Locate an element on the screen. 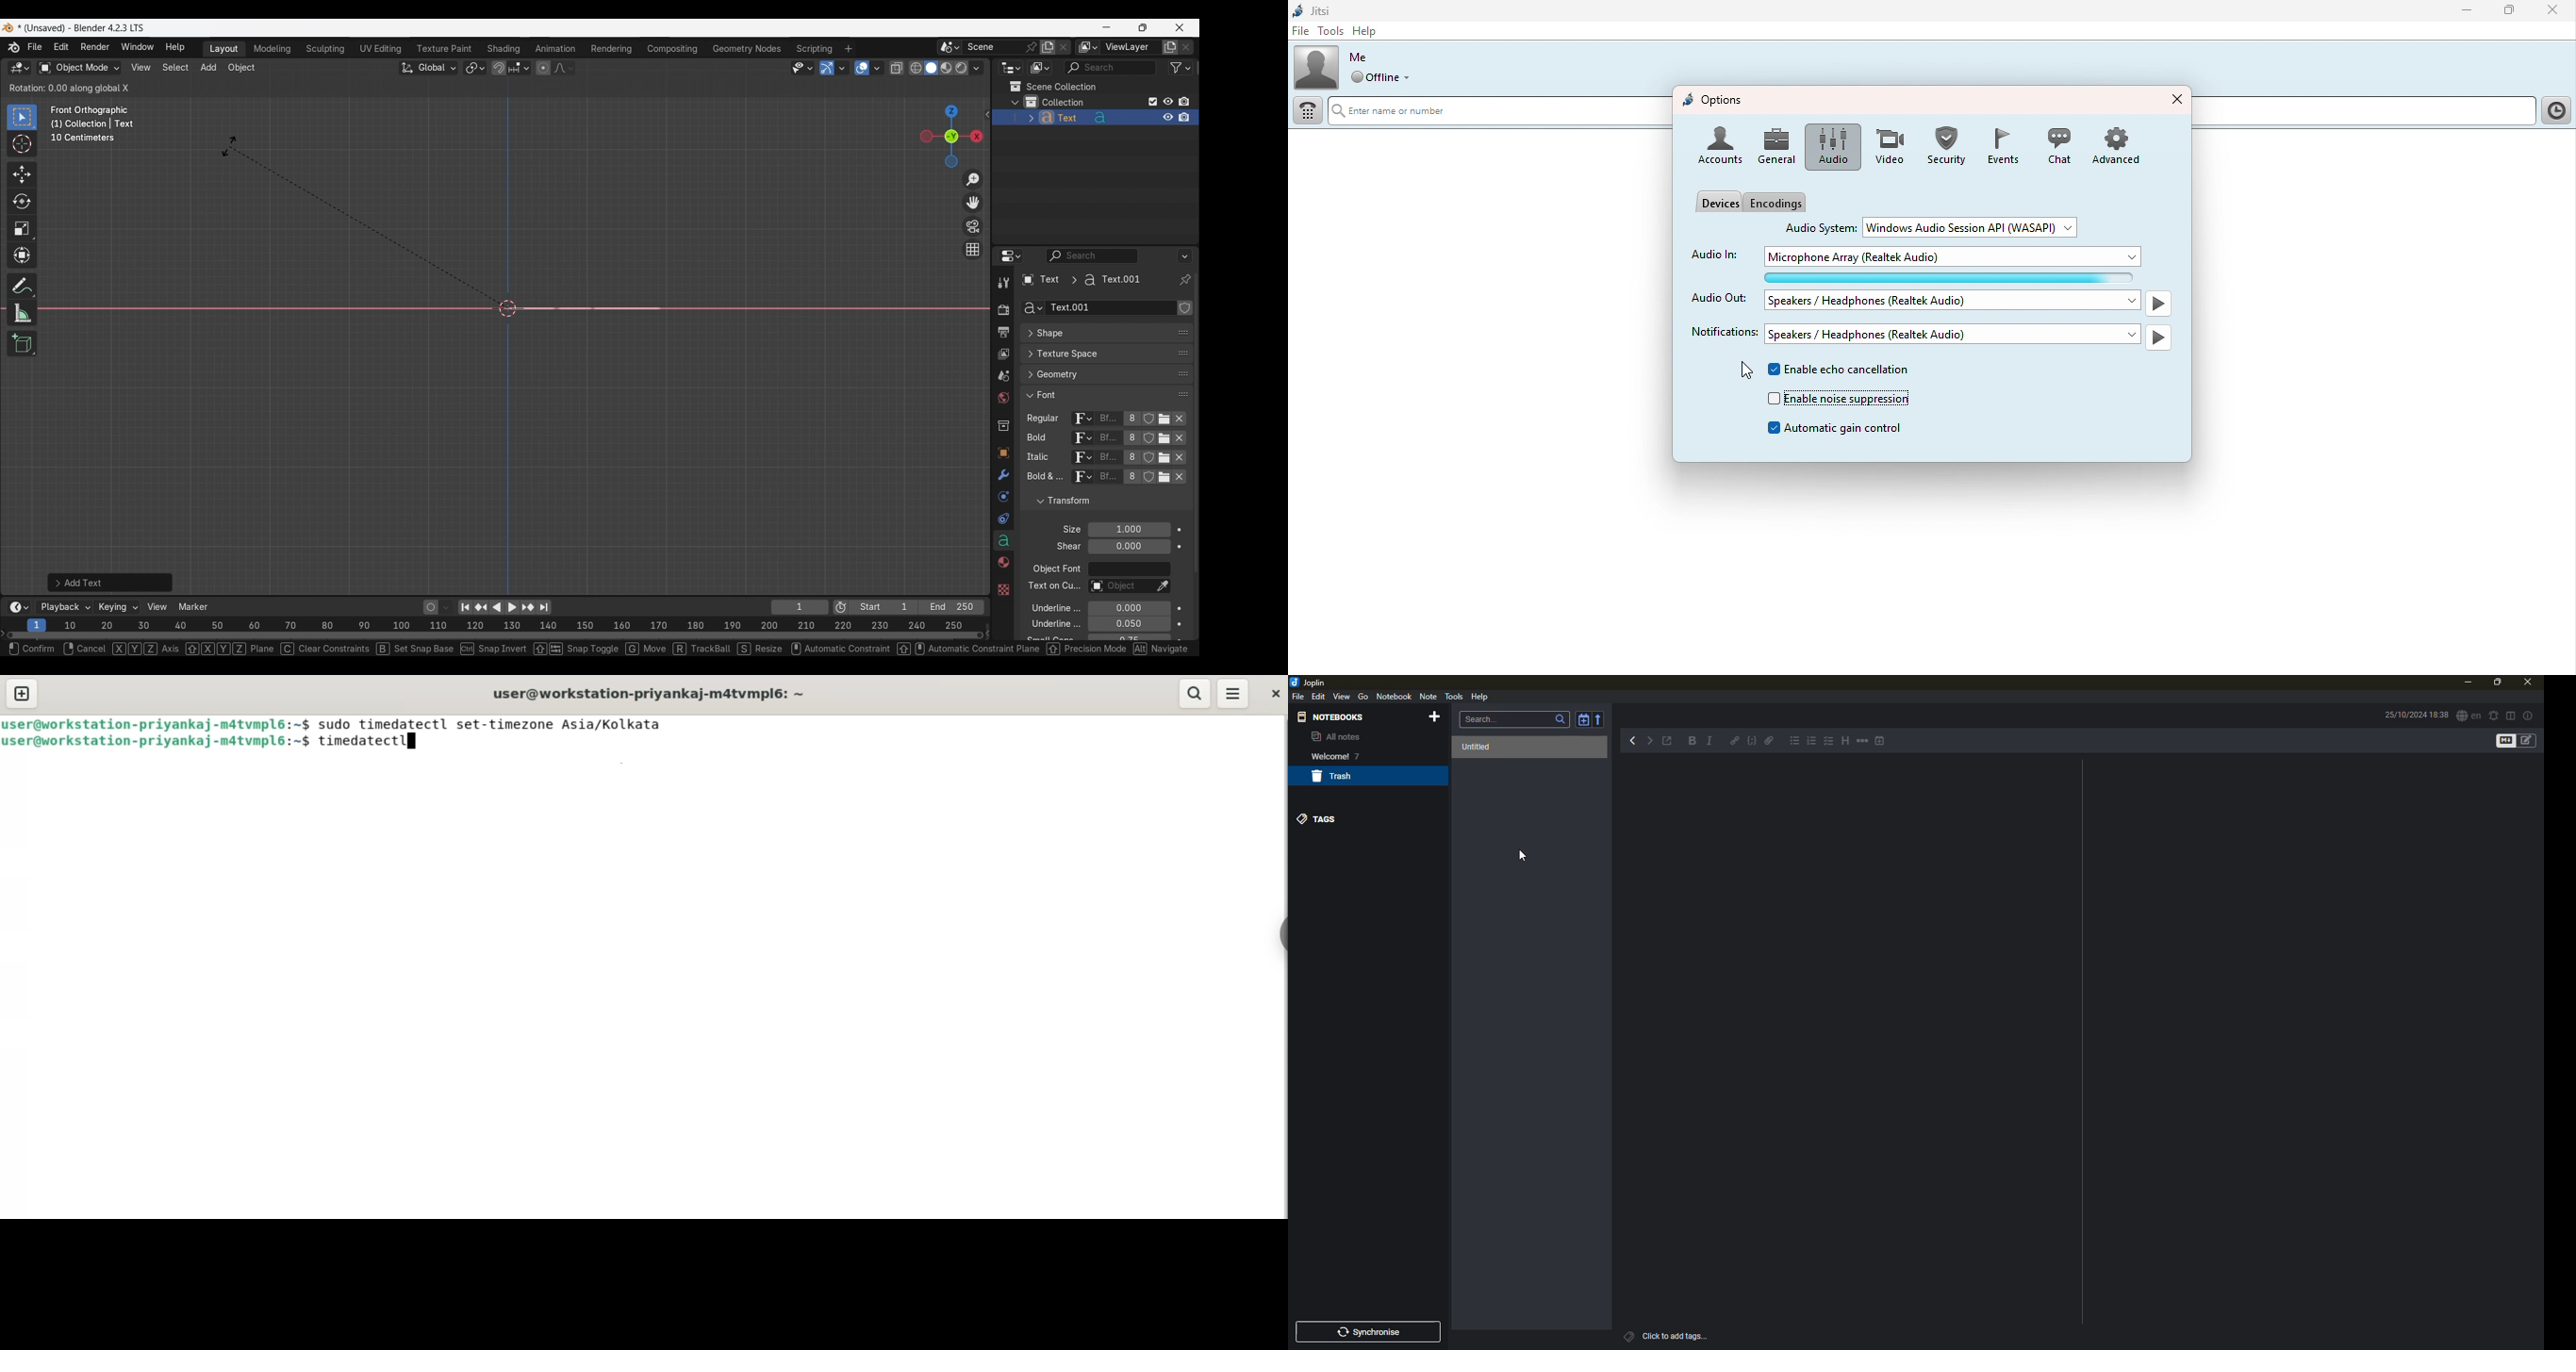  go is located at coordinates (1363, 697).